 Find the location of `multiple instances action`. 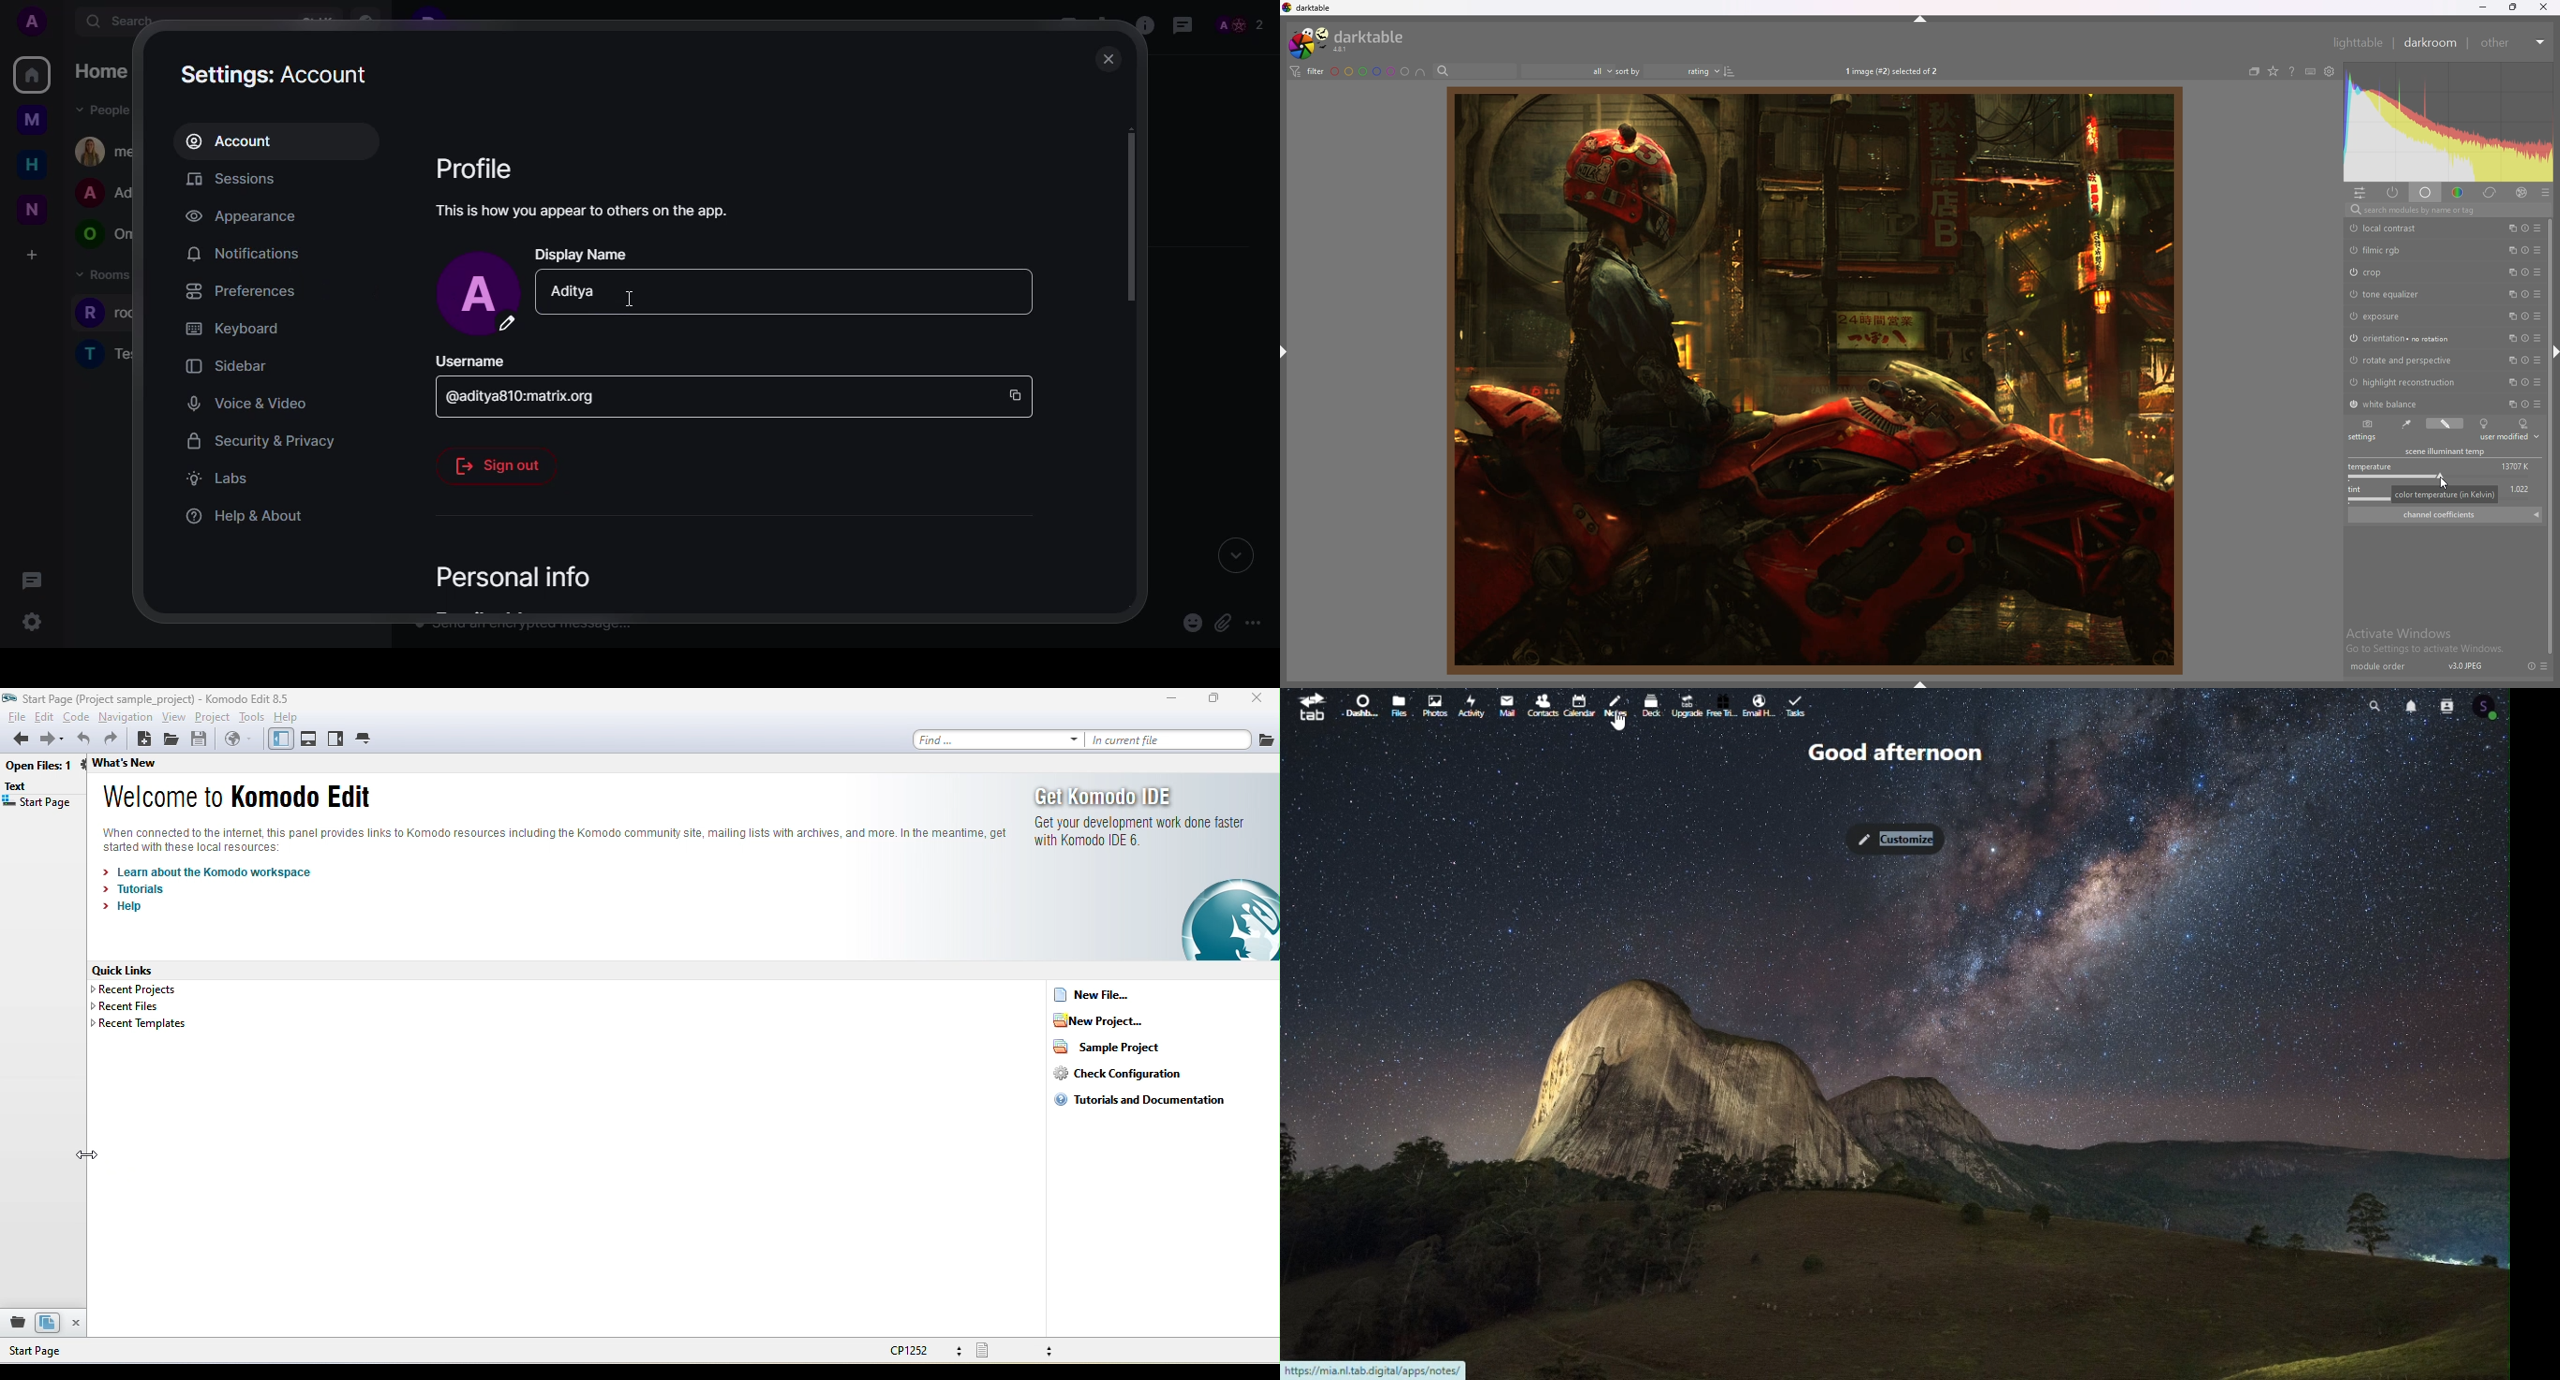

multiple instances action is located at coordinates (2509, 404).